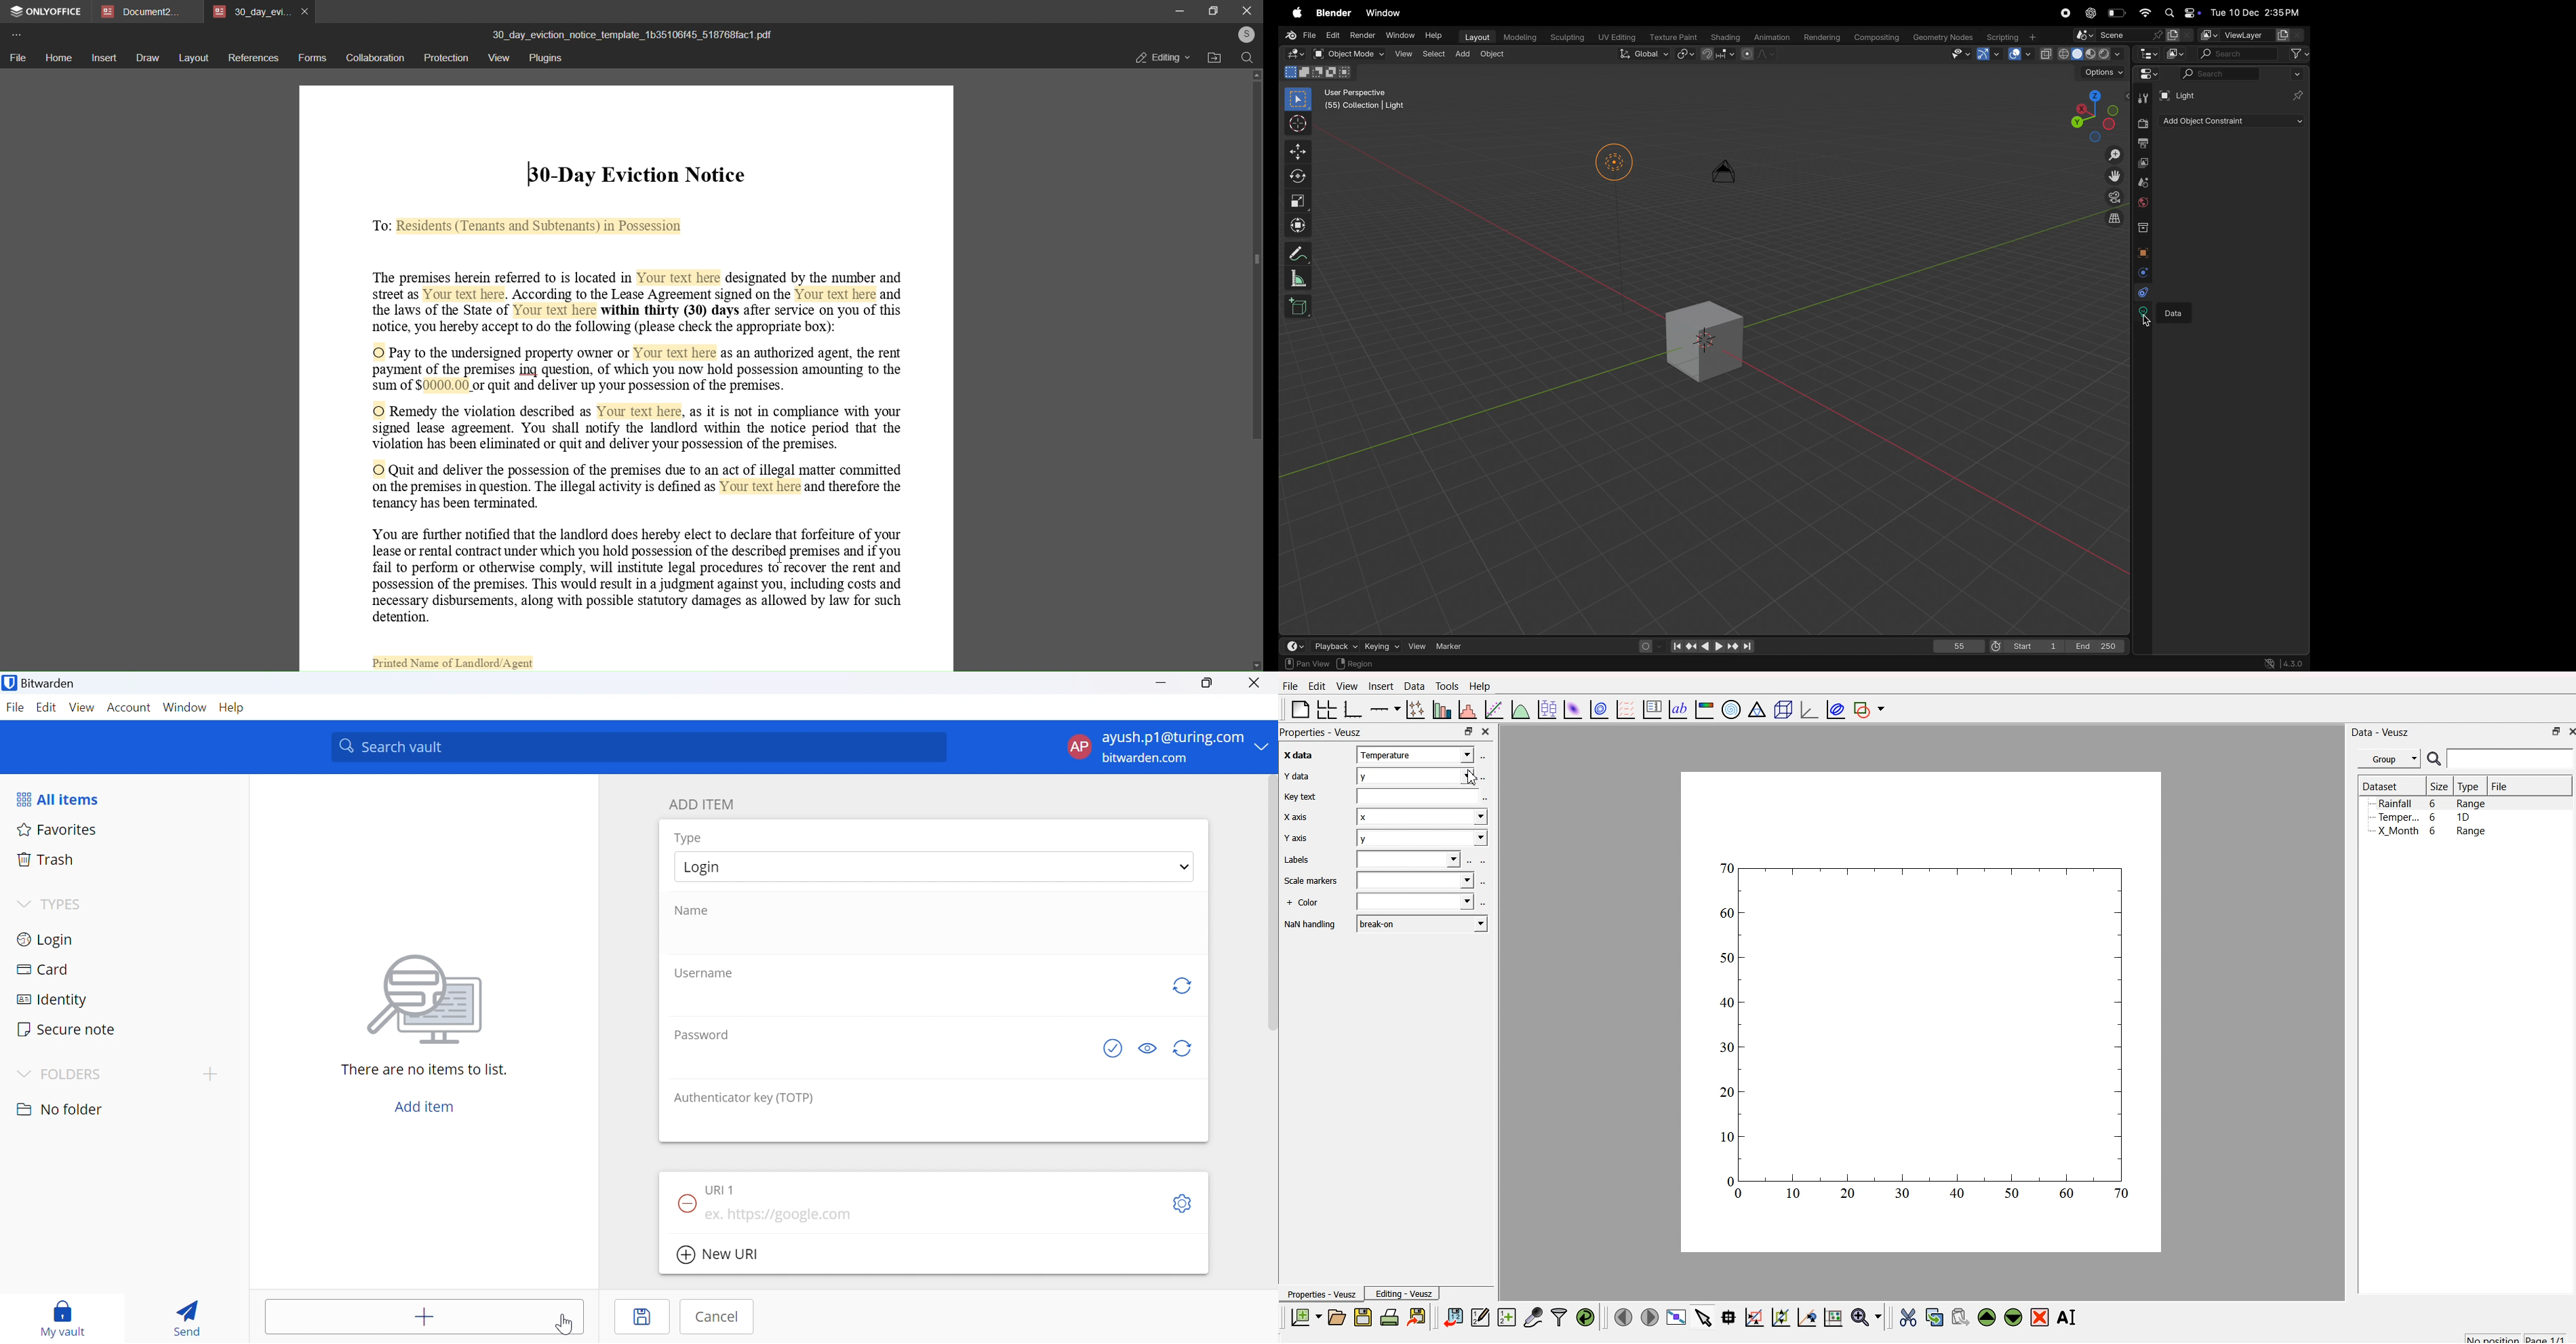  I want to click on Authenticator key (TOTP), so click(744, 1099).